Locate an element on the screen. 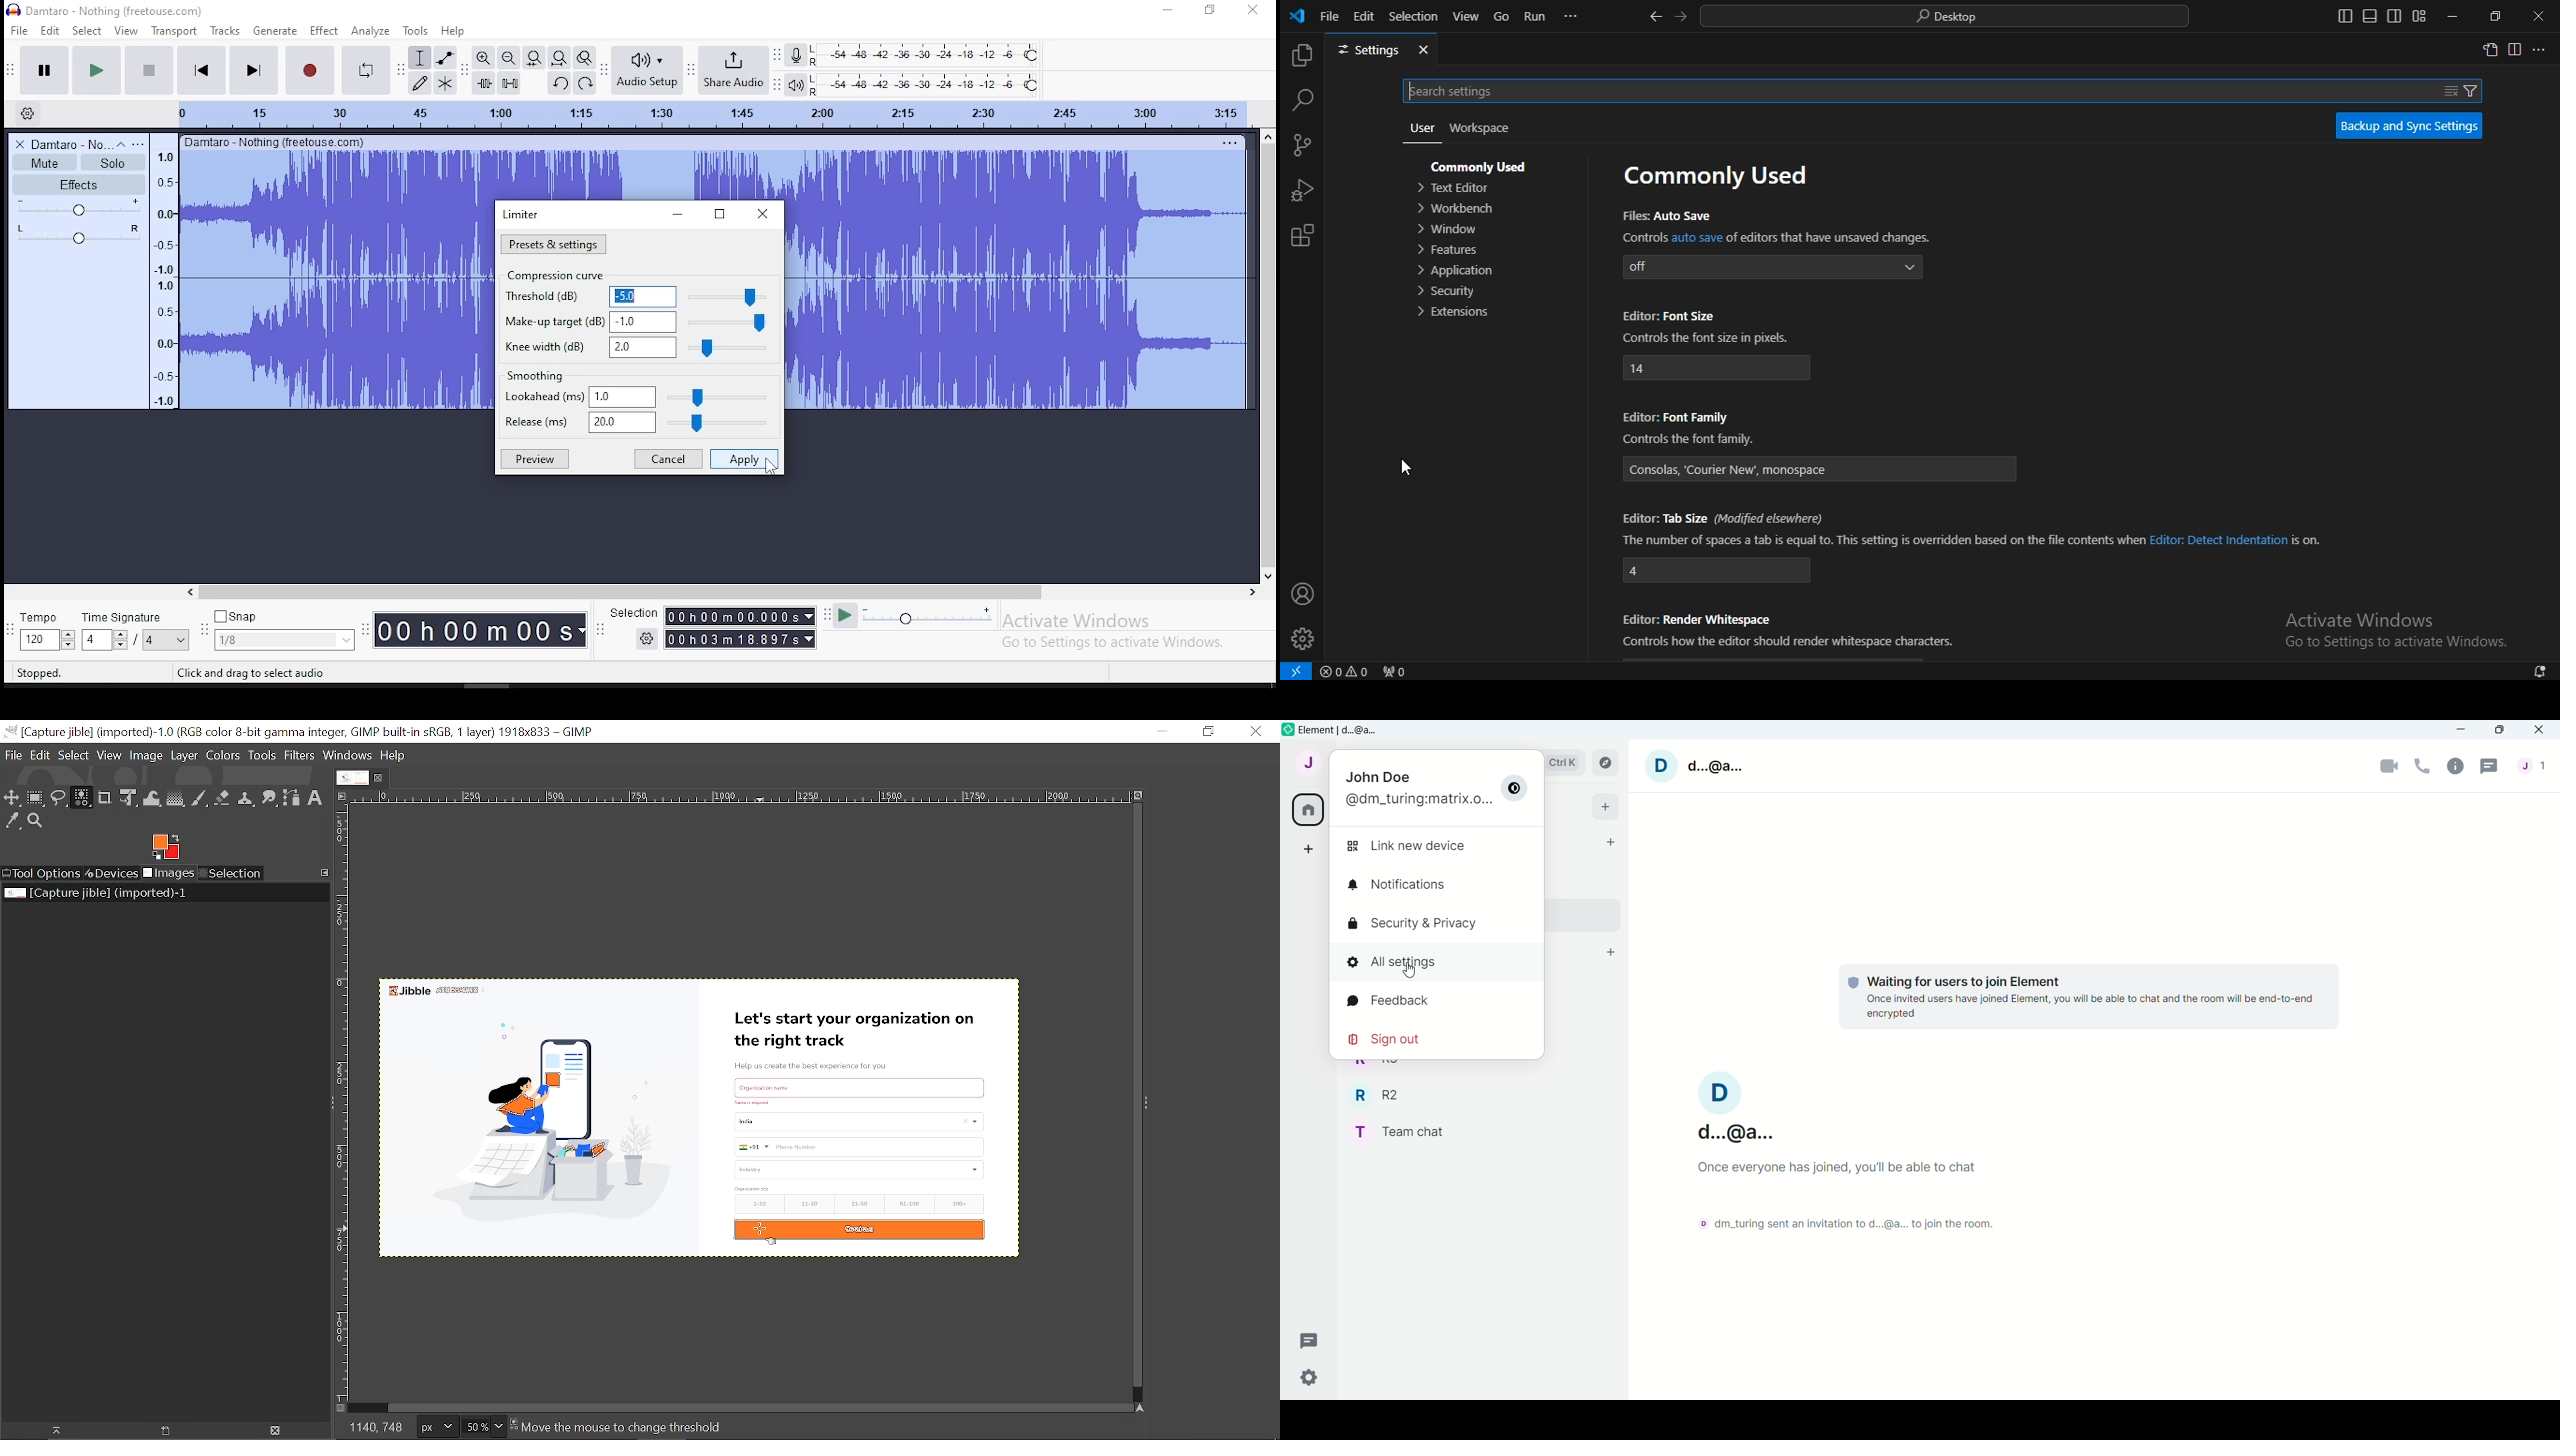 This screenshot has height=1456, width=2576. Link new device is located at coordinates (1413, 846).